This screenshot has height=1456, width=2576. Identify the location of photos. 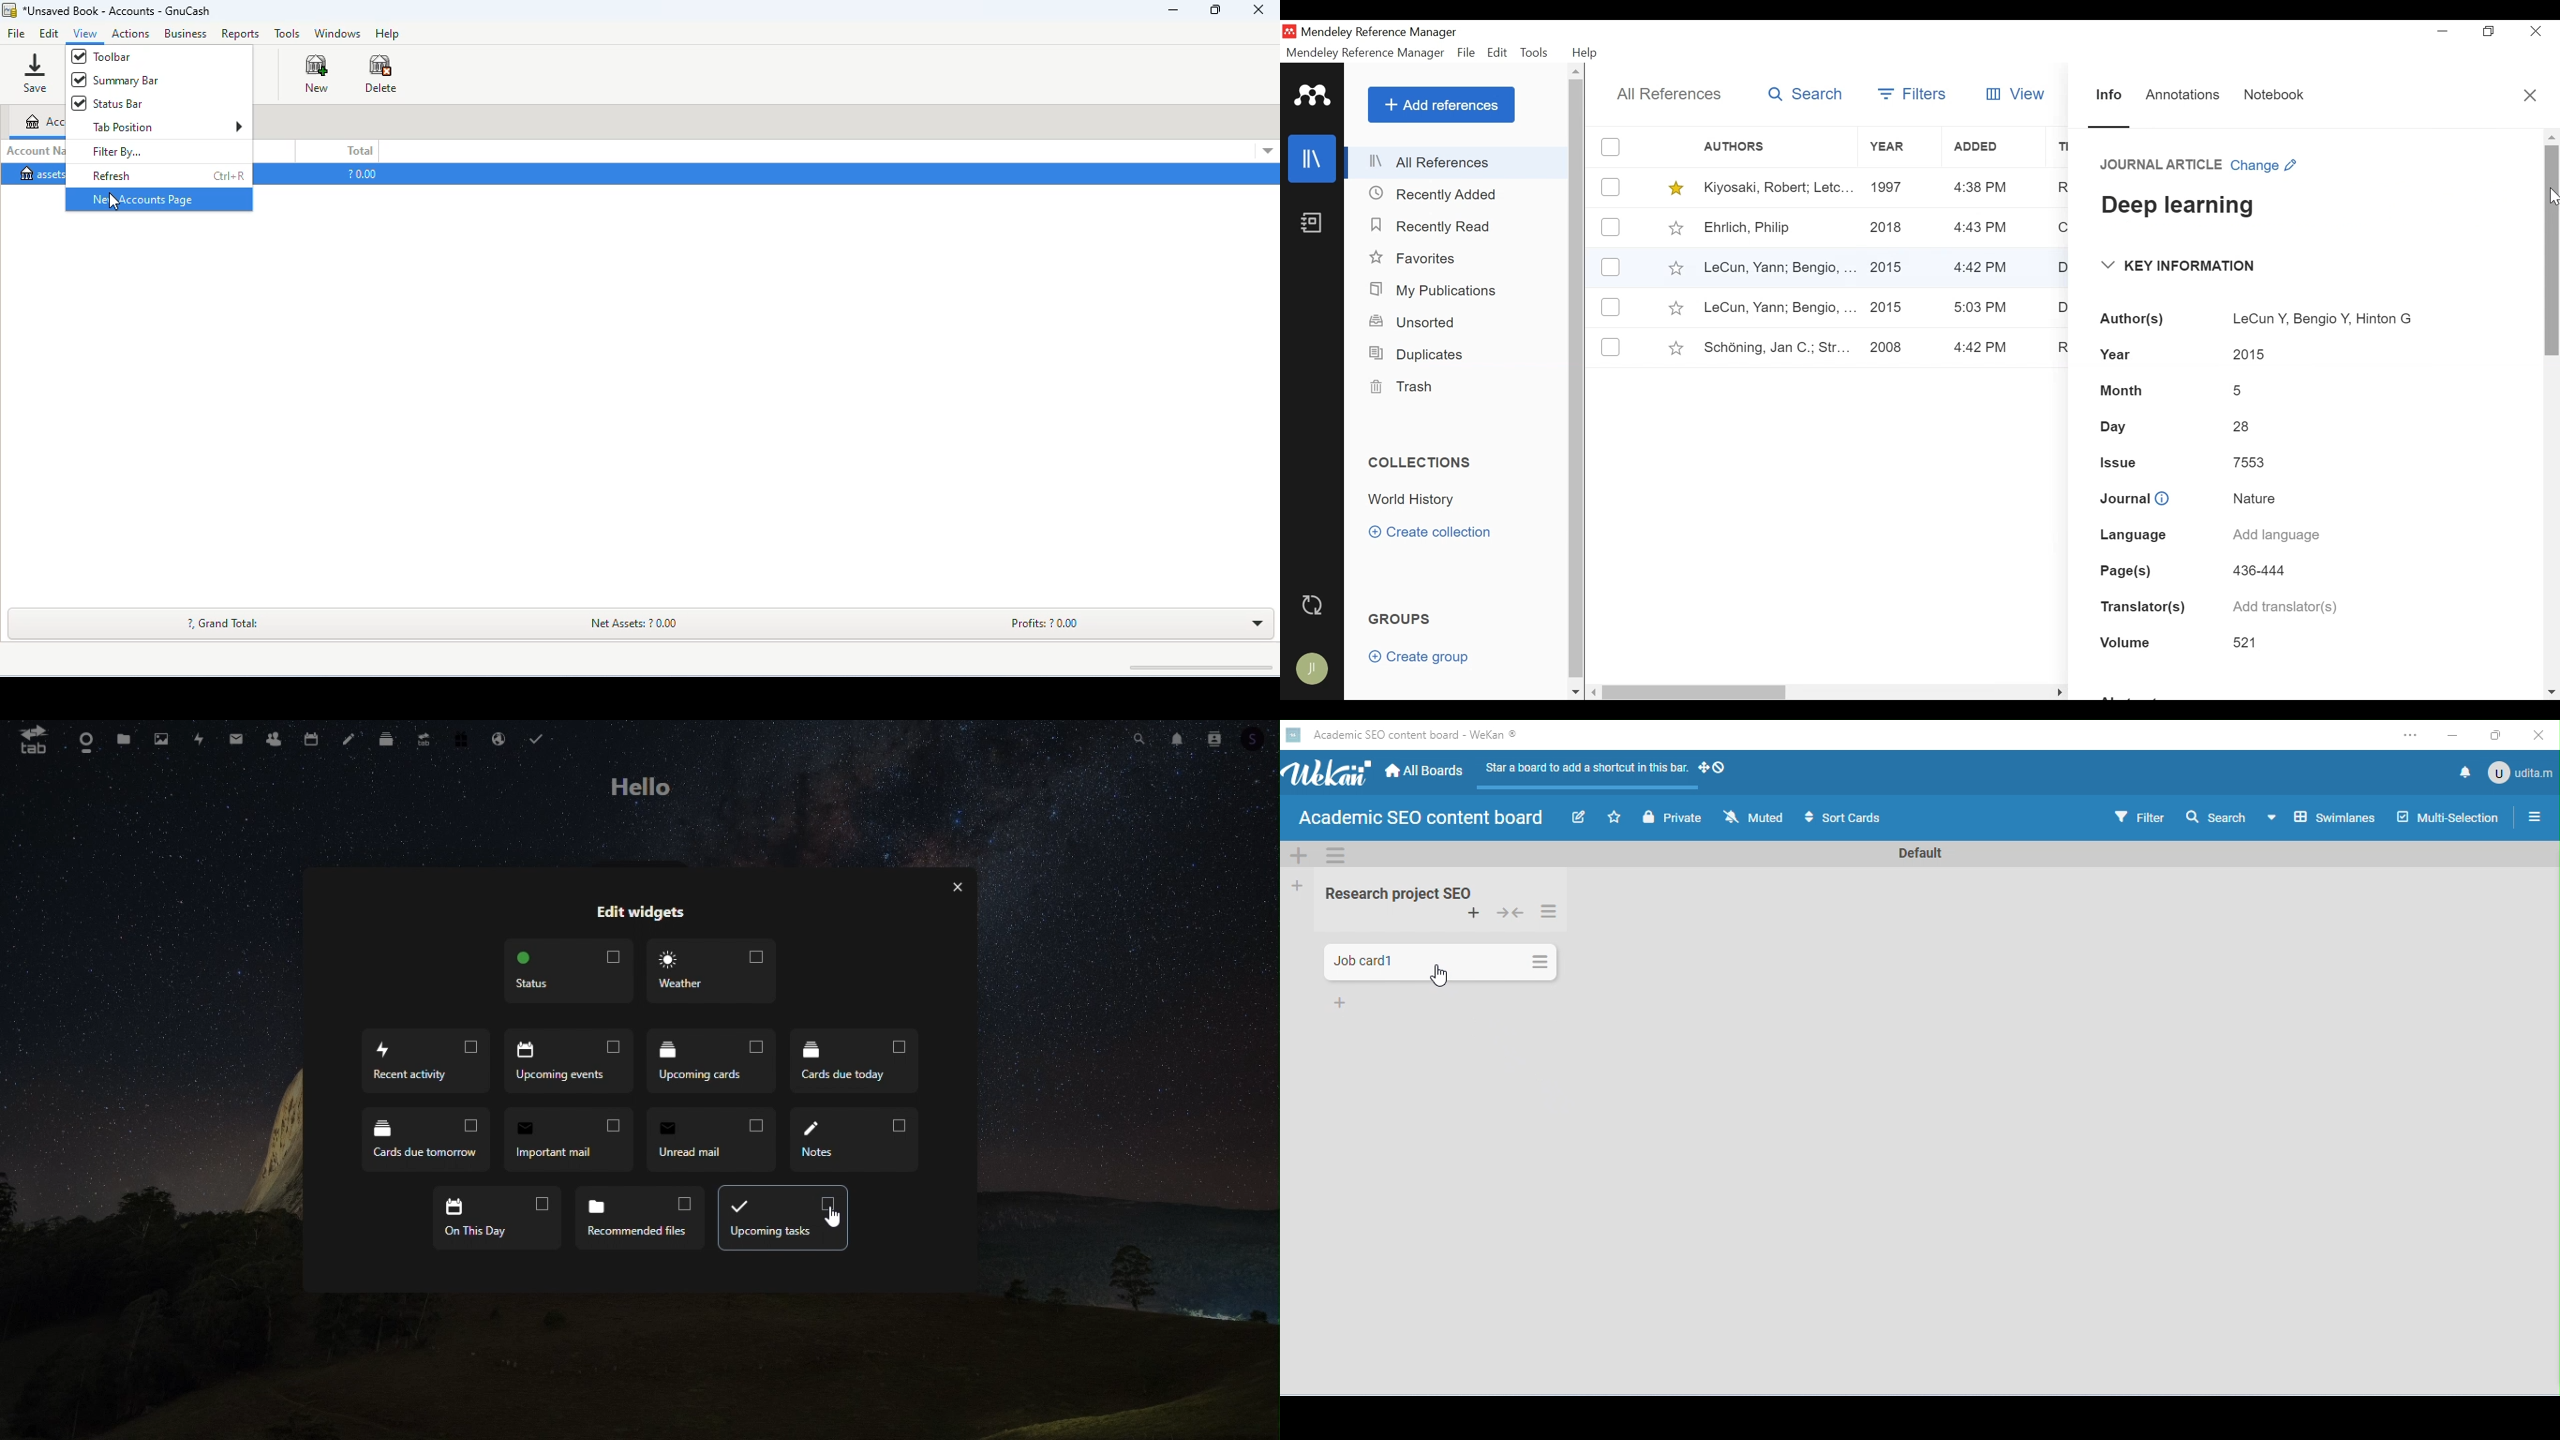
(163, 740).